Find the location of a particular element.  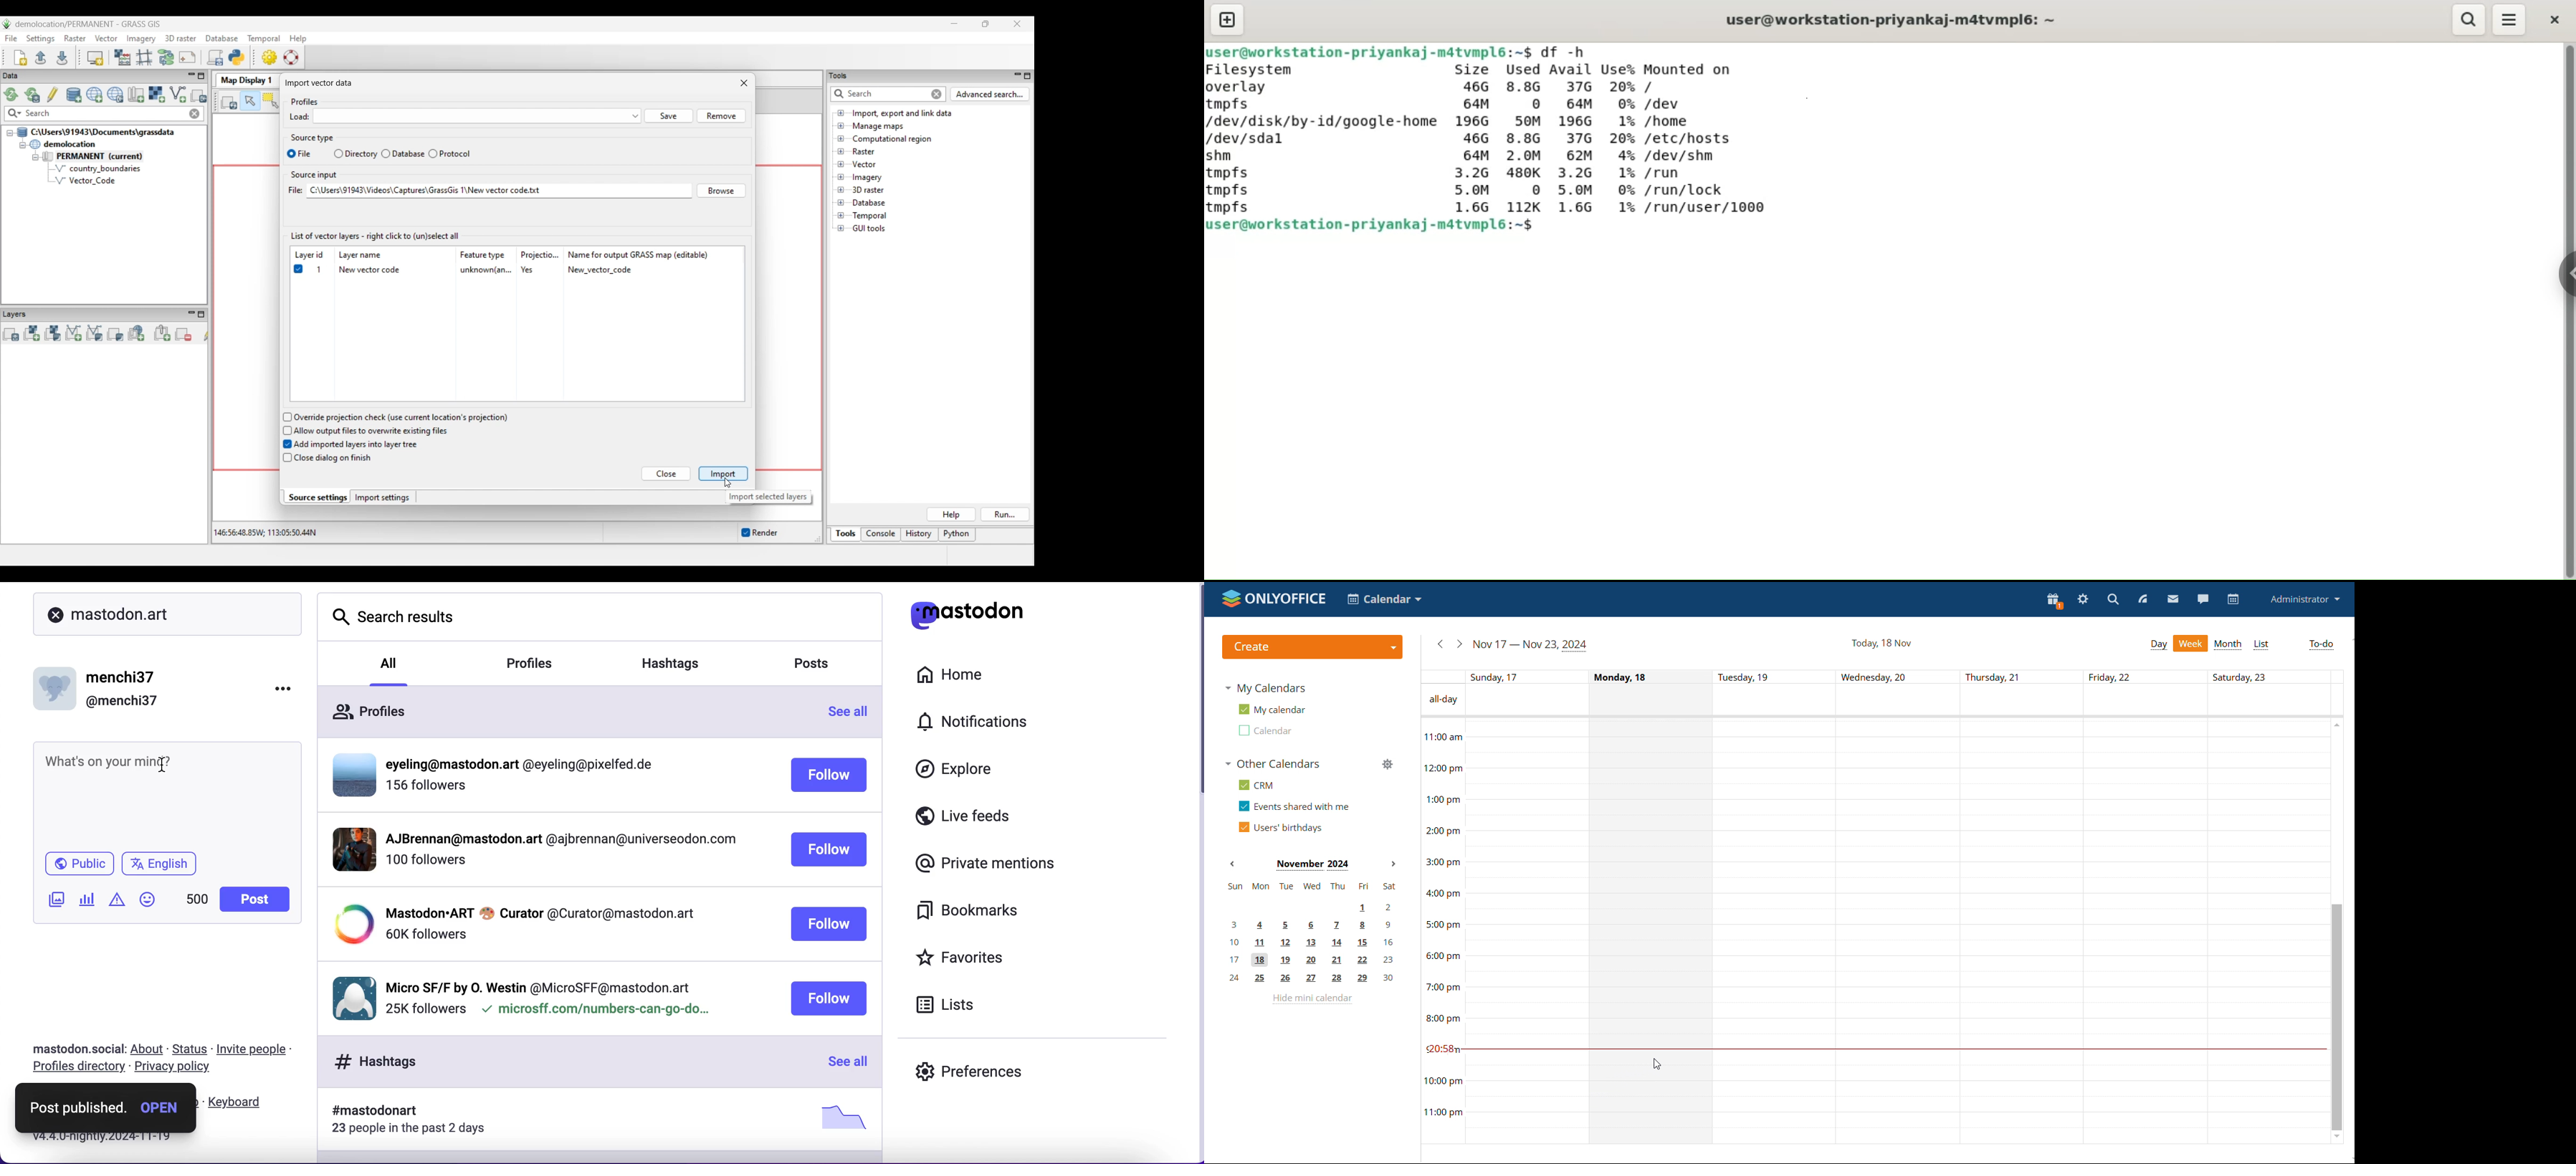

2024-11-19 is located at coordinates (128, 1141).